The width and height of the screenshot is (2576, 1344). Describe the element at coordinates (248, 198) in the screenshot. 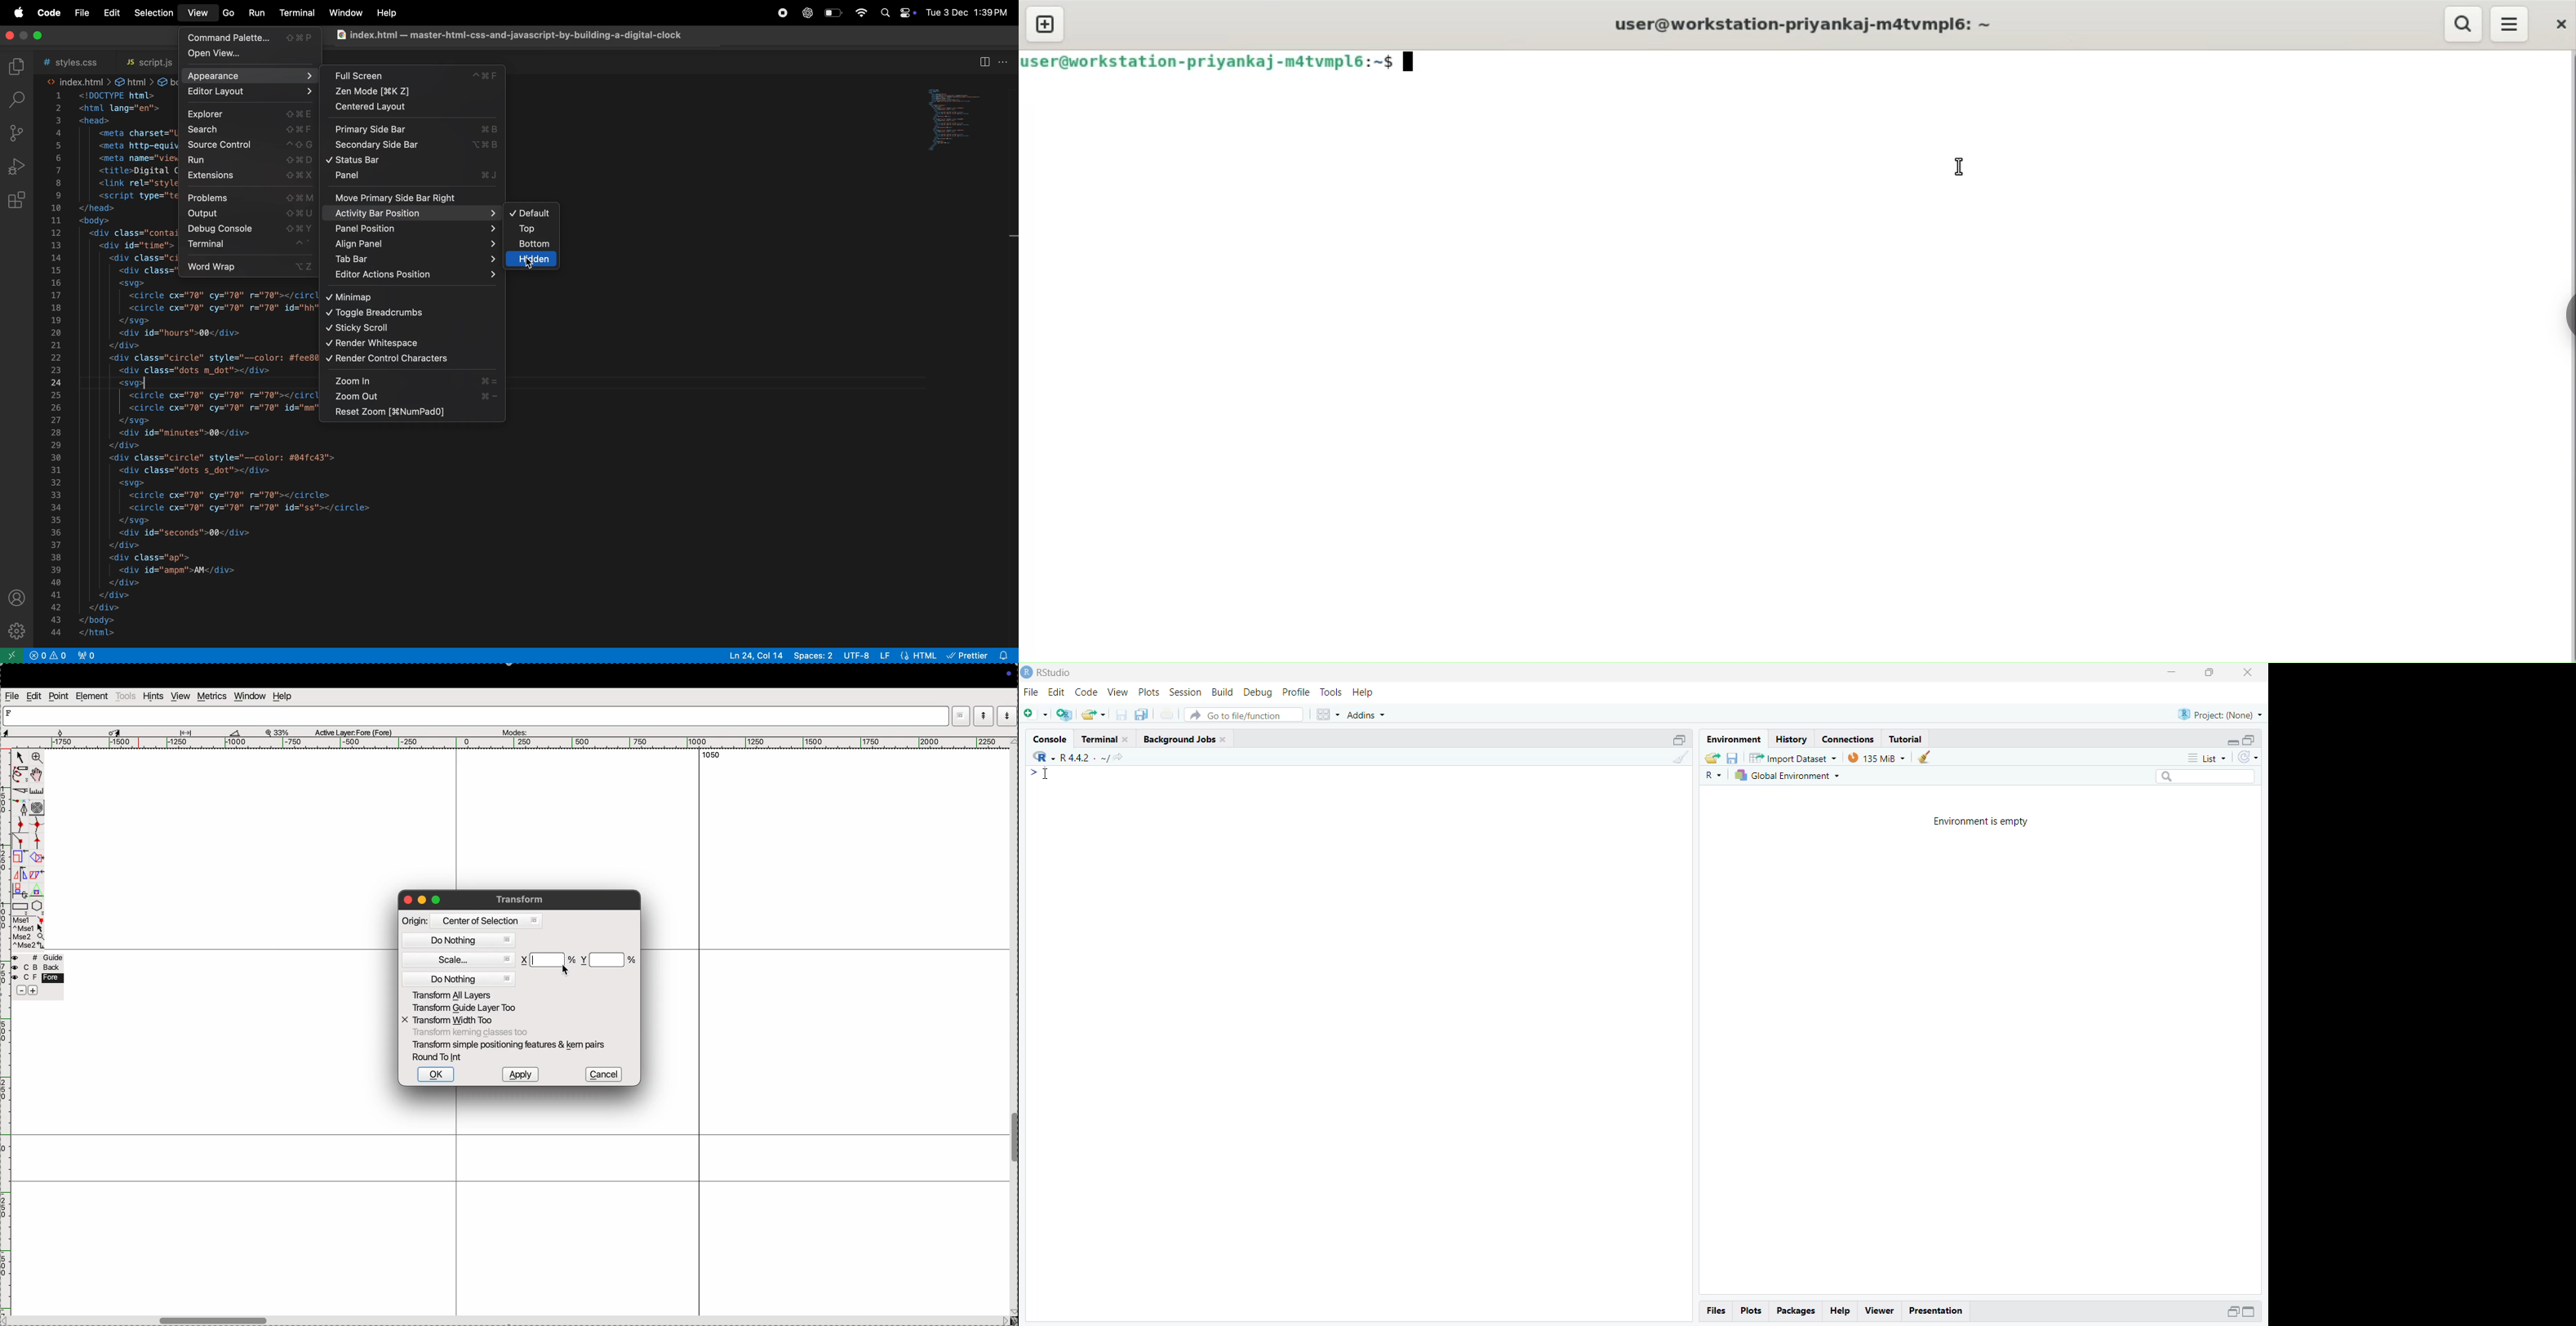

I see `problems` at that location.